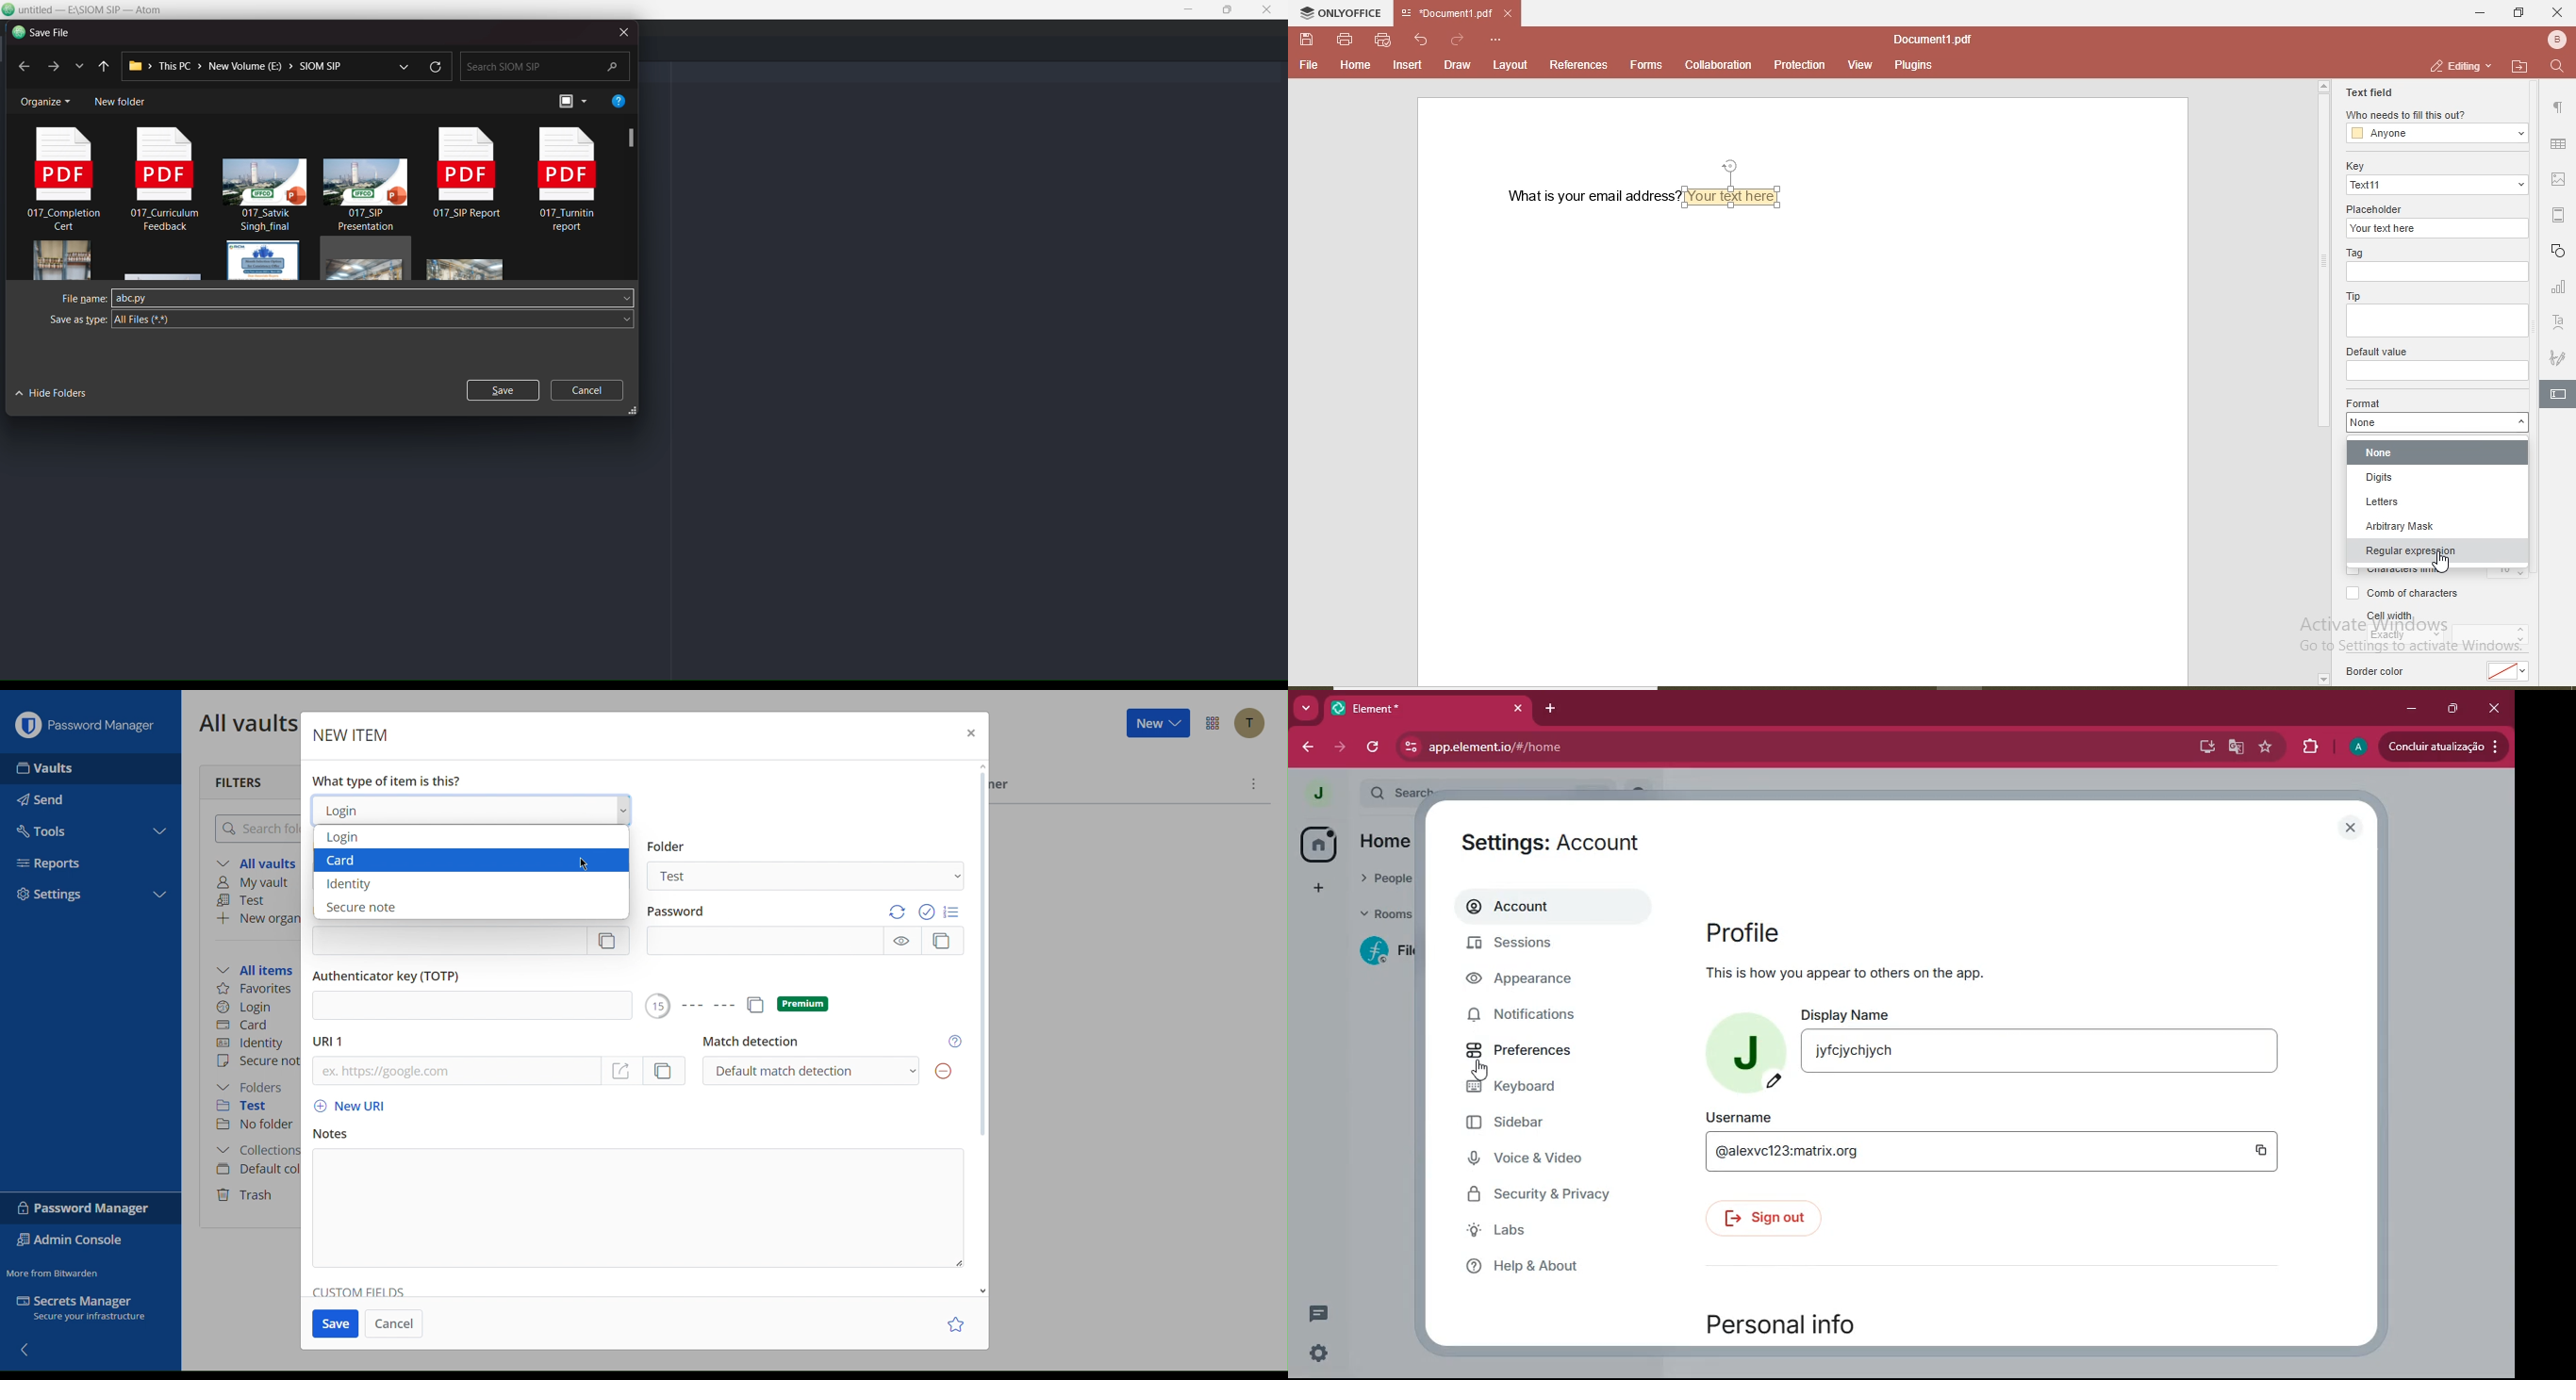 The image size is (2576, 1400). What do you see at coordinates (1553, 708) in the screenshot?
I see `add tab` at bounding box center [1553, 708].